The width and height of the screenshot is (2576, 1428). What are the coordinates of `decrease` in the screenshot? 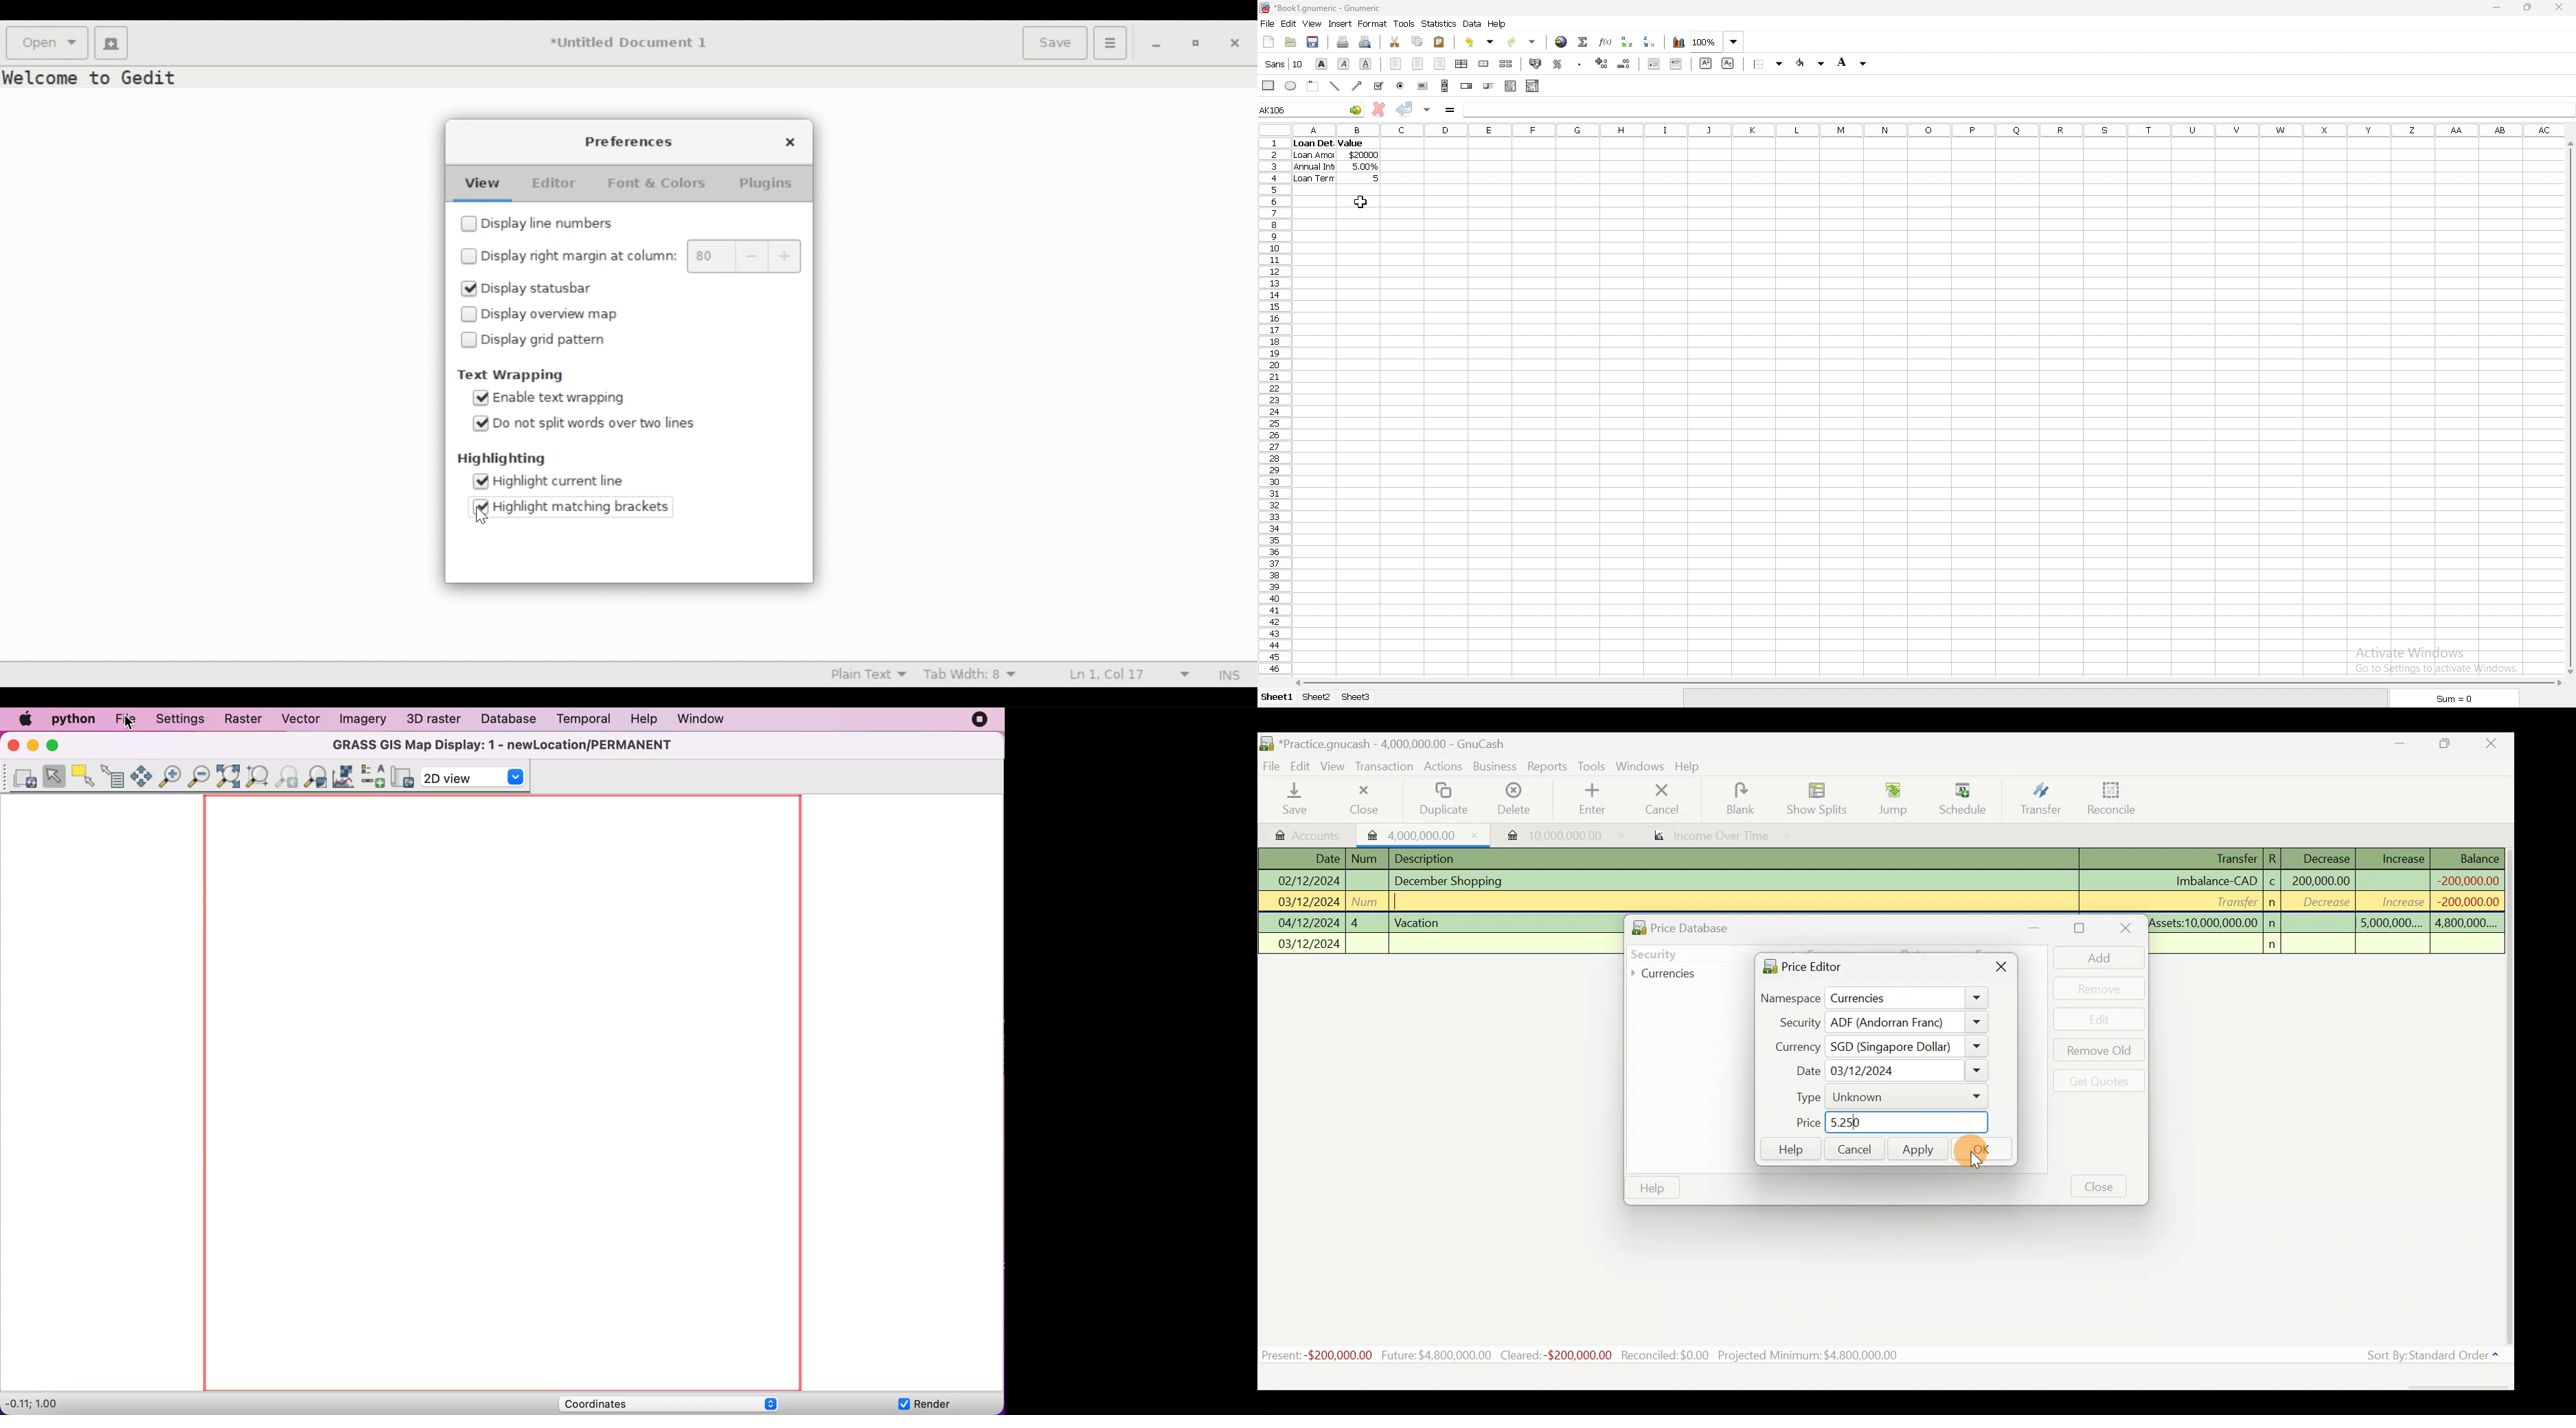 It's located at (749, 257).